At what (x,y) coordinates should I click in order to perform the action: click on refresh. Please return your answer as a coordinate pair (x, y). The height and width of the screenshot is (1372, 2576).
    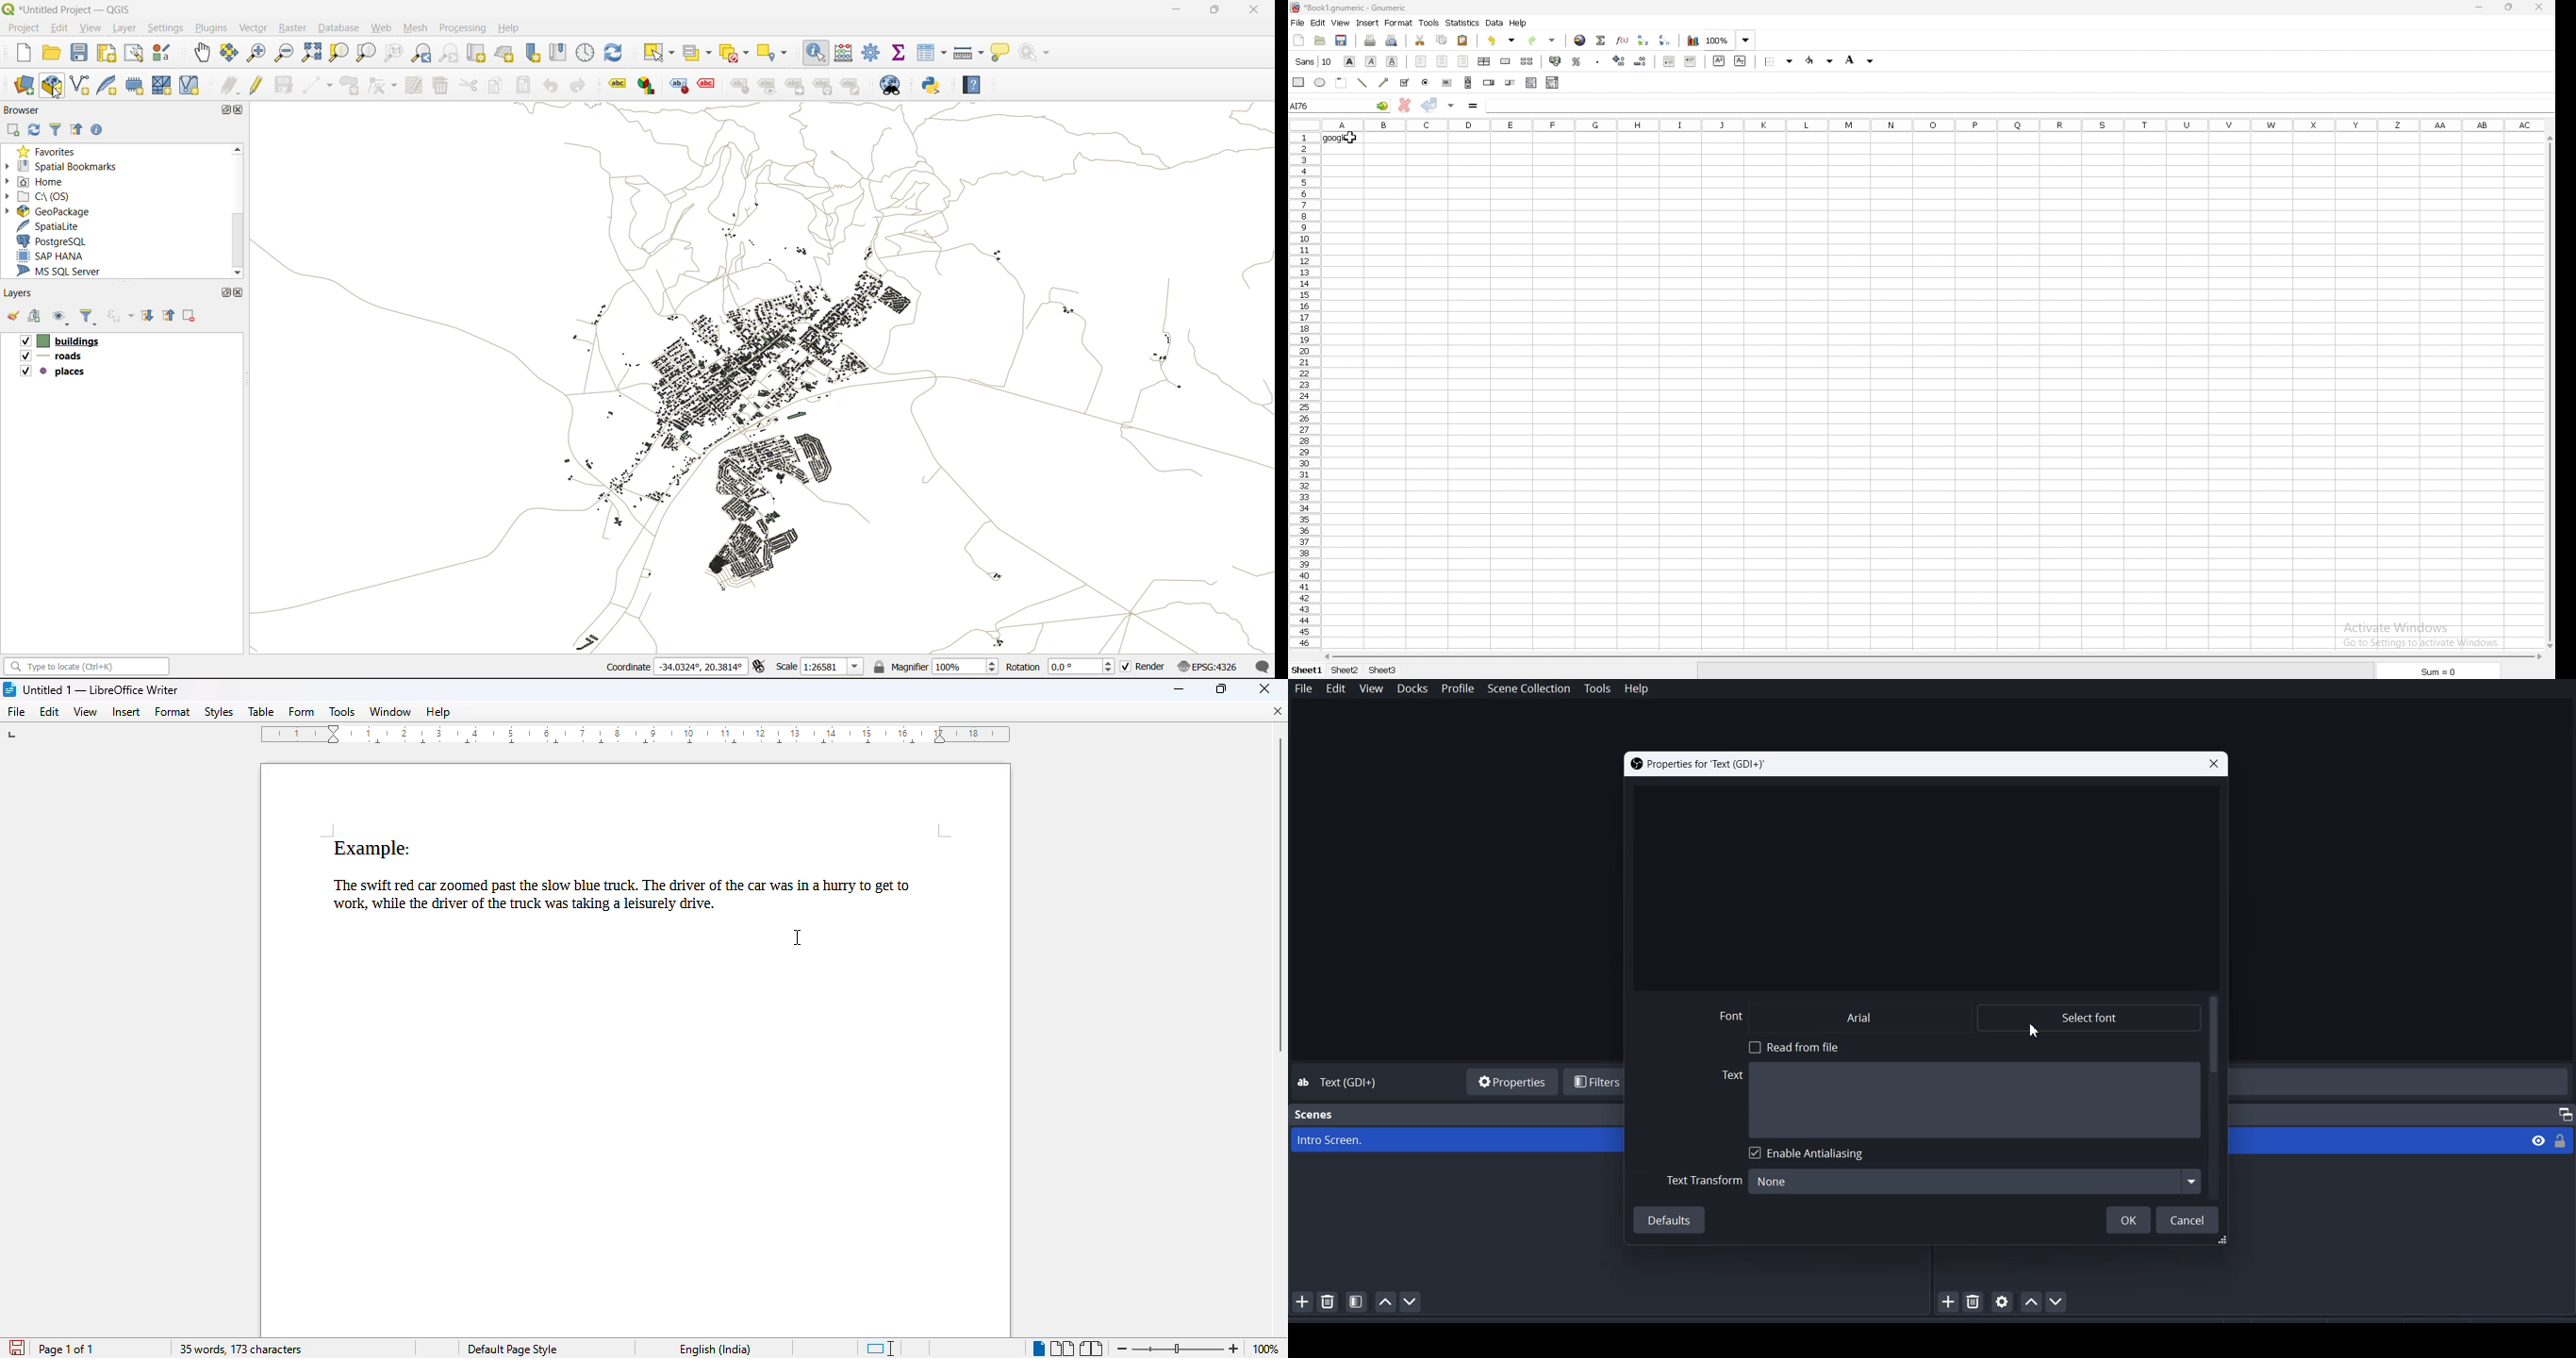
    Looking at the image, I should click on (616, 54).